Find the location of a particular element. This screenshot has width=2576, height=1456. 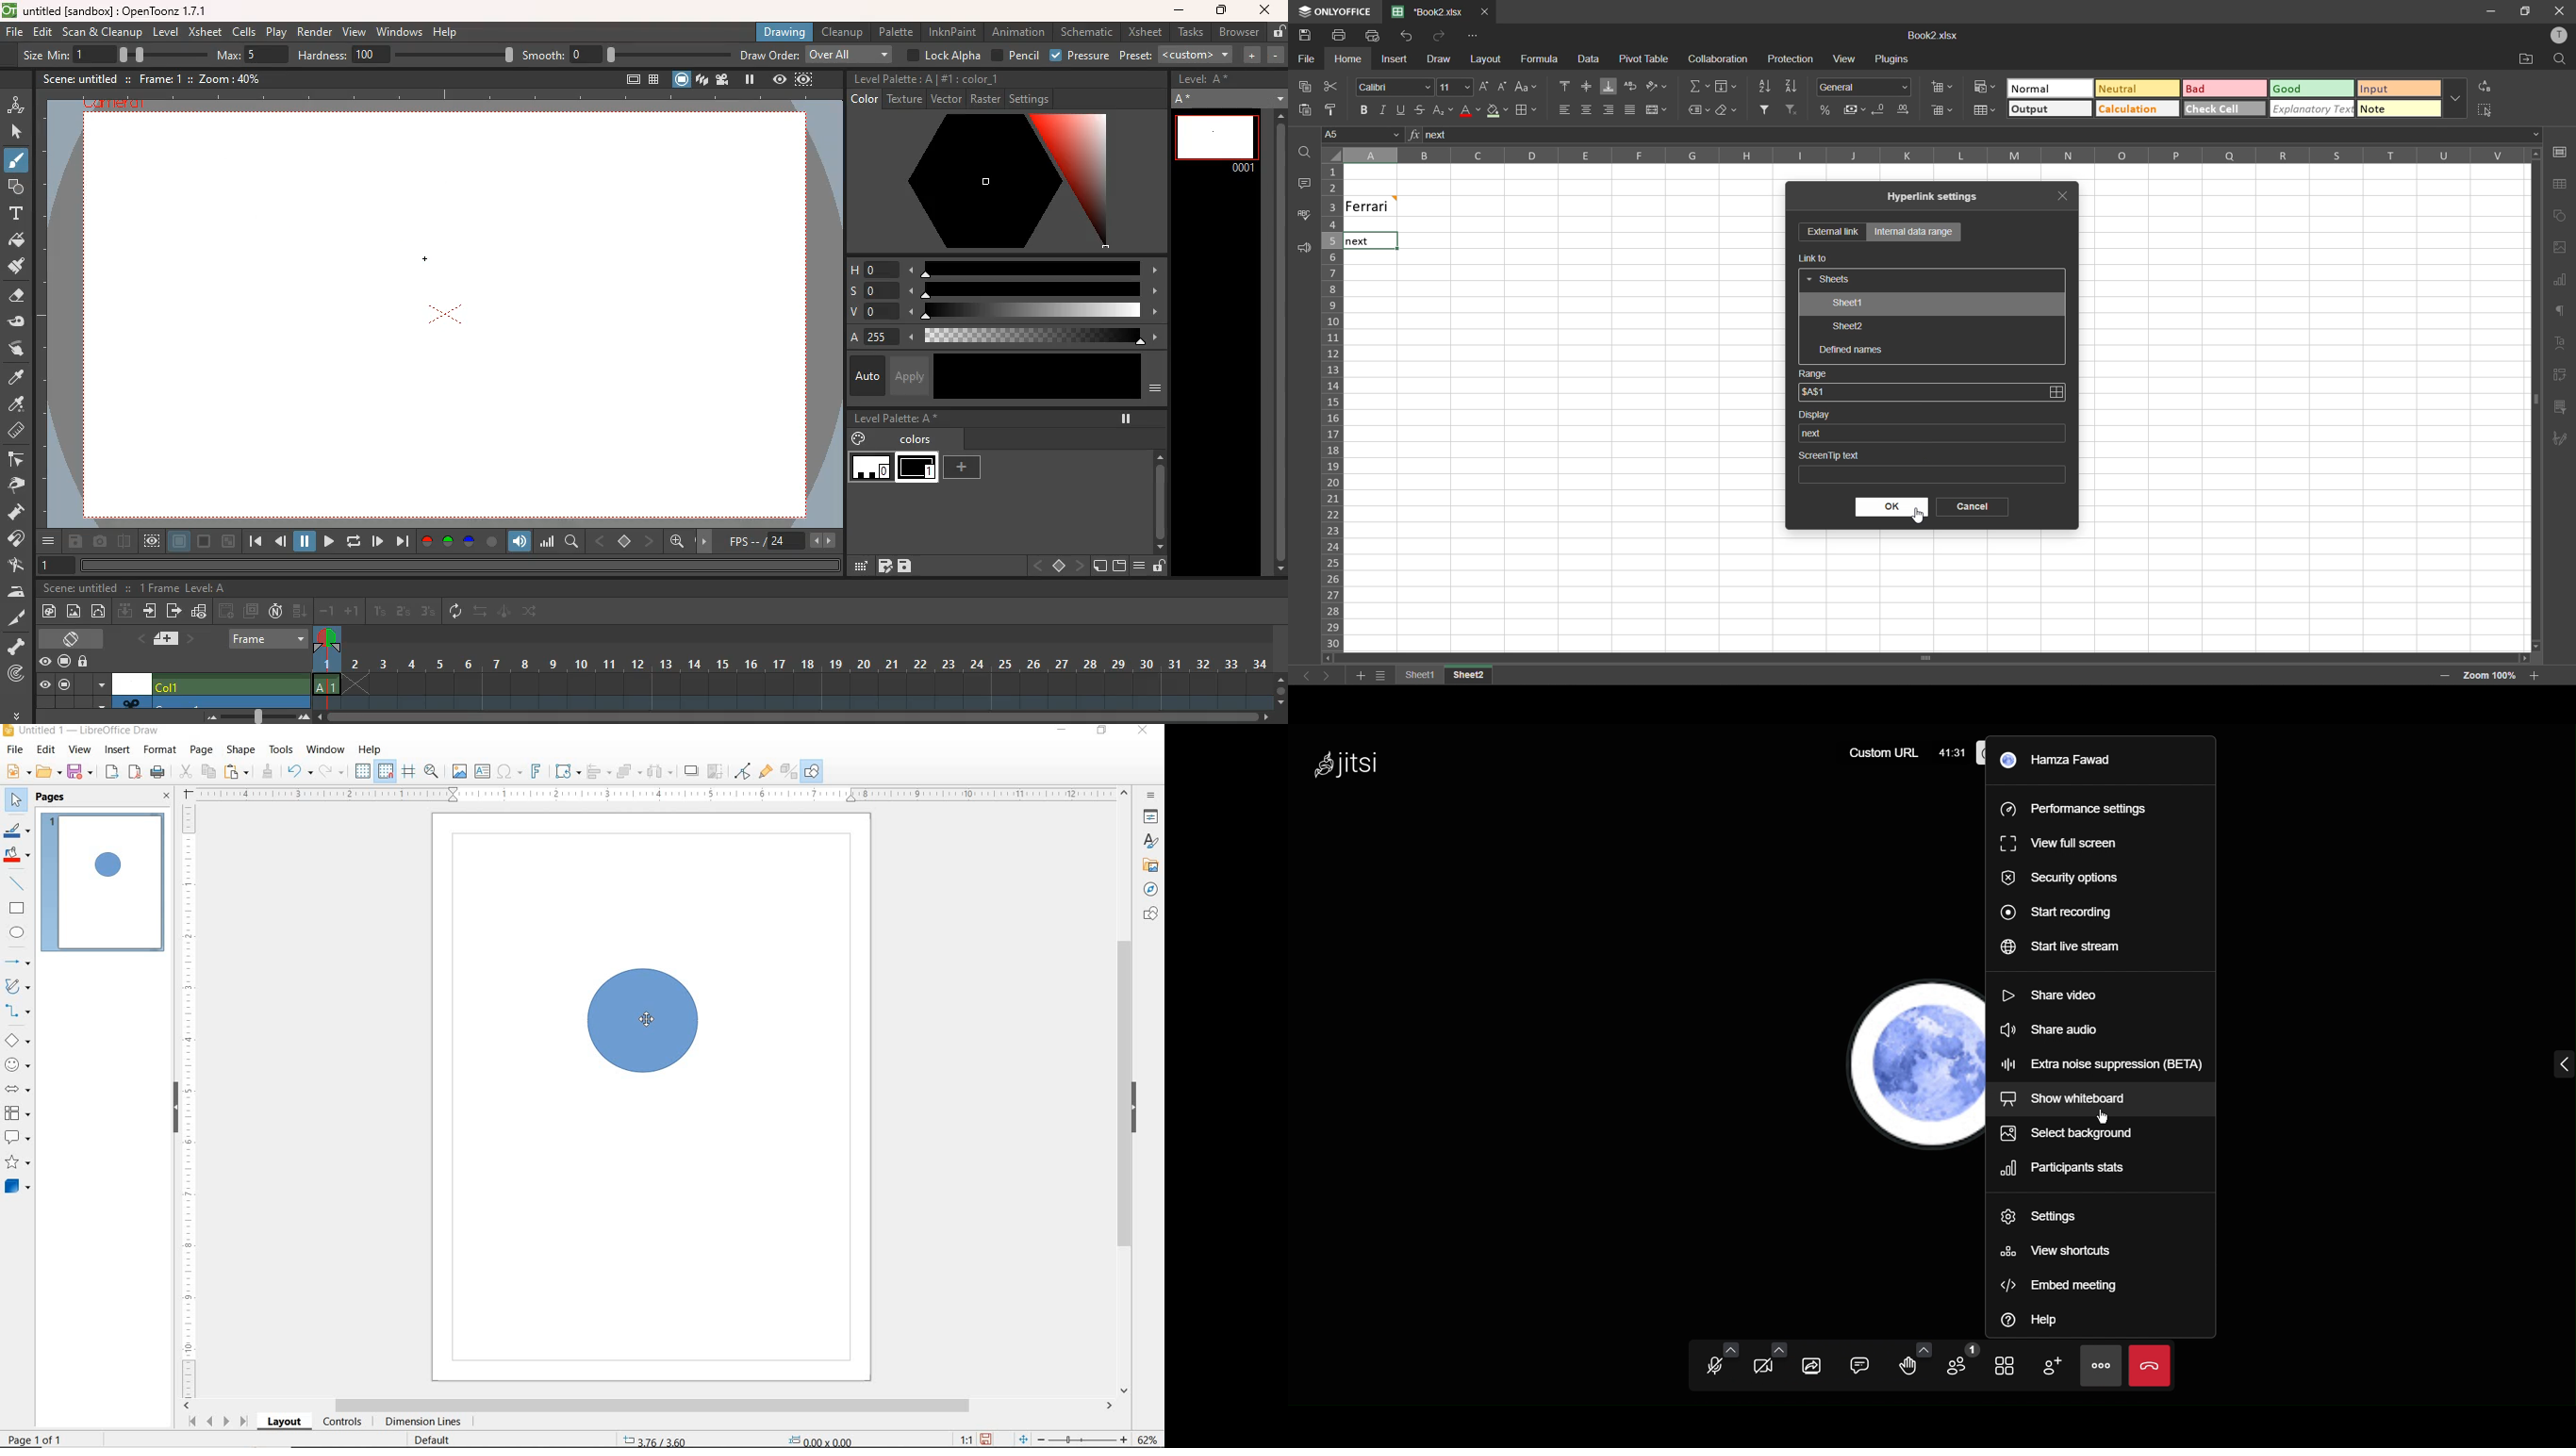

slicer is located at coordinates (2559, 407).